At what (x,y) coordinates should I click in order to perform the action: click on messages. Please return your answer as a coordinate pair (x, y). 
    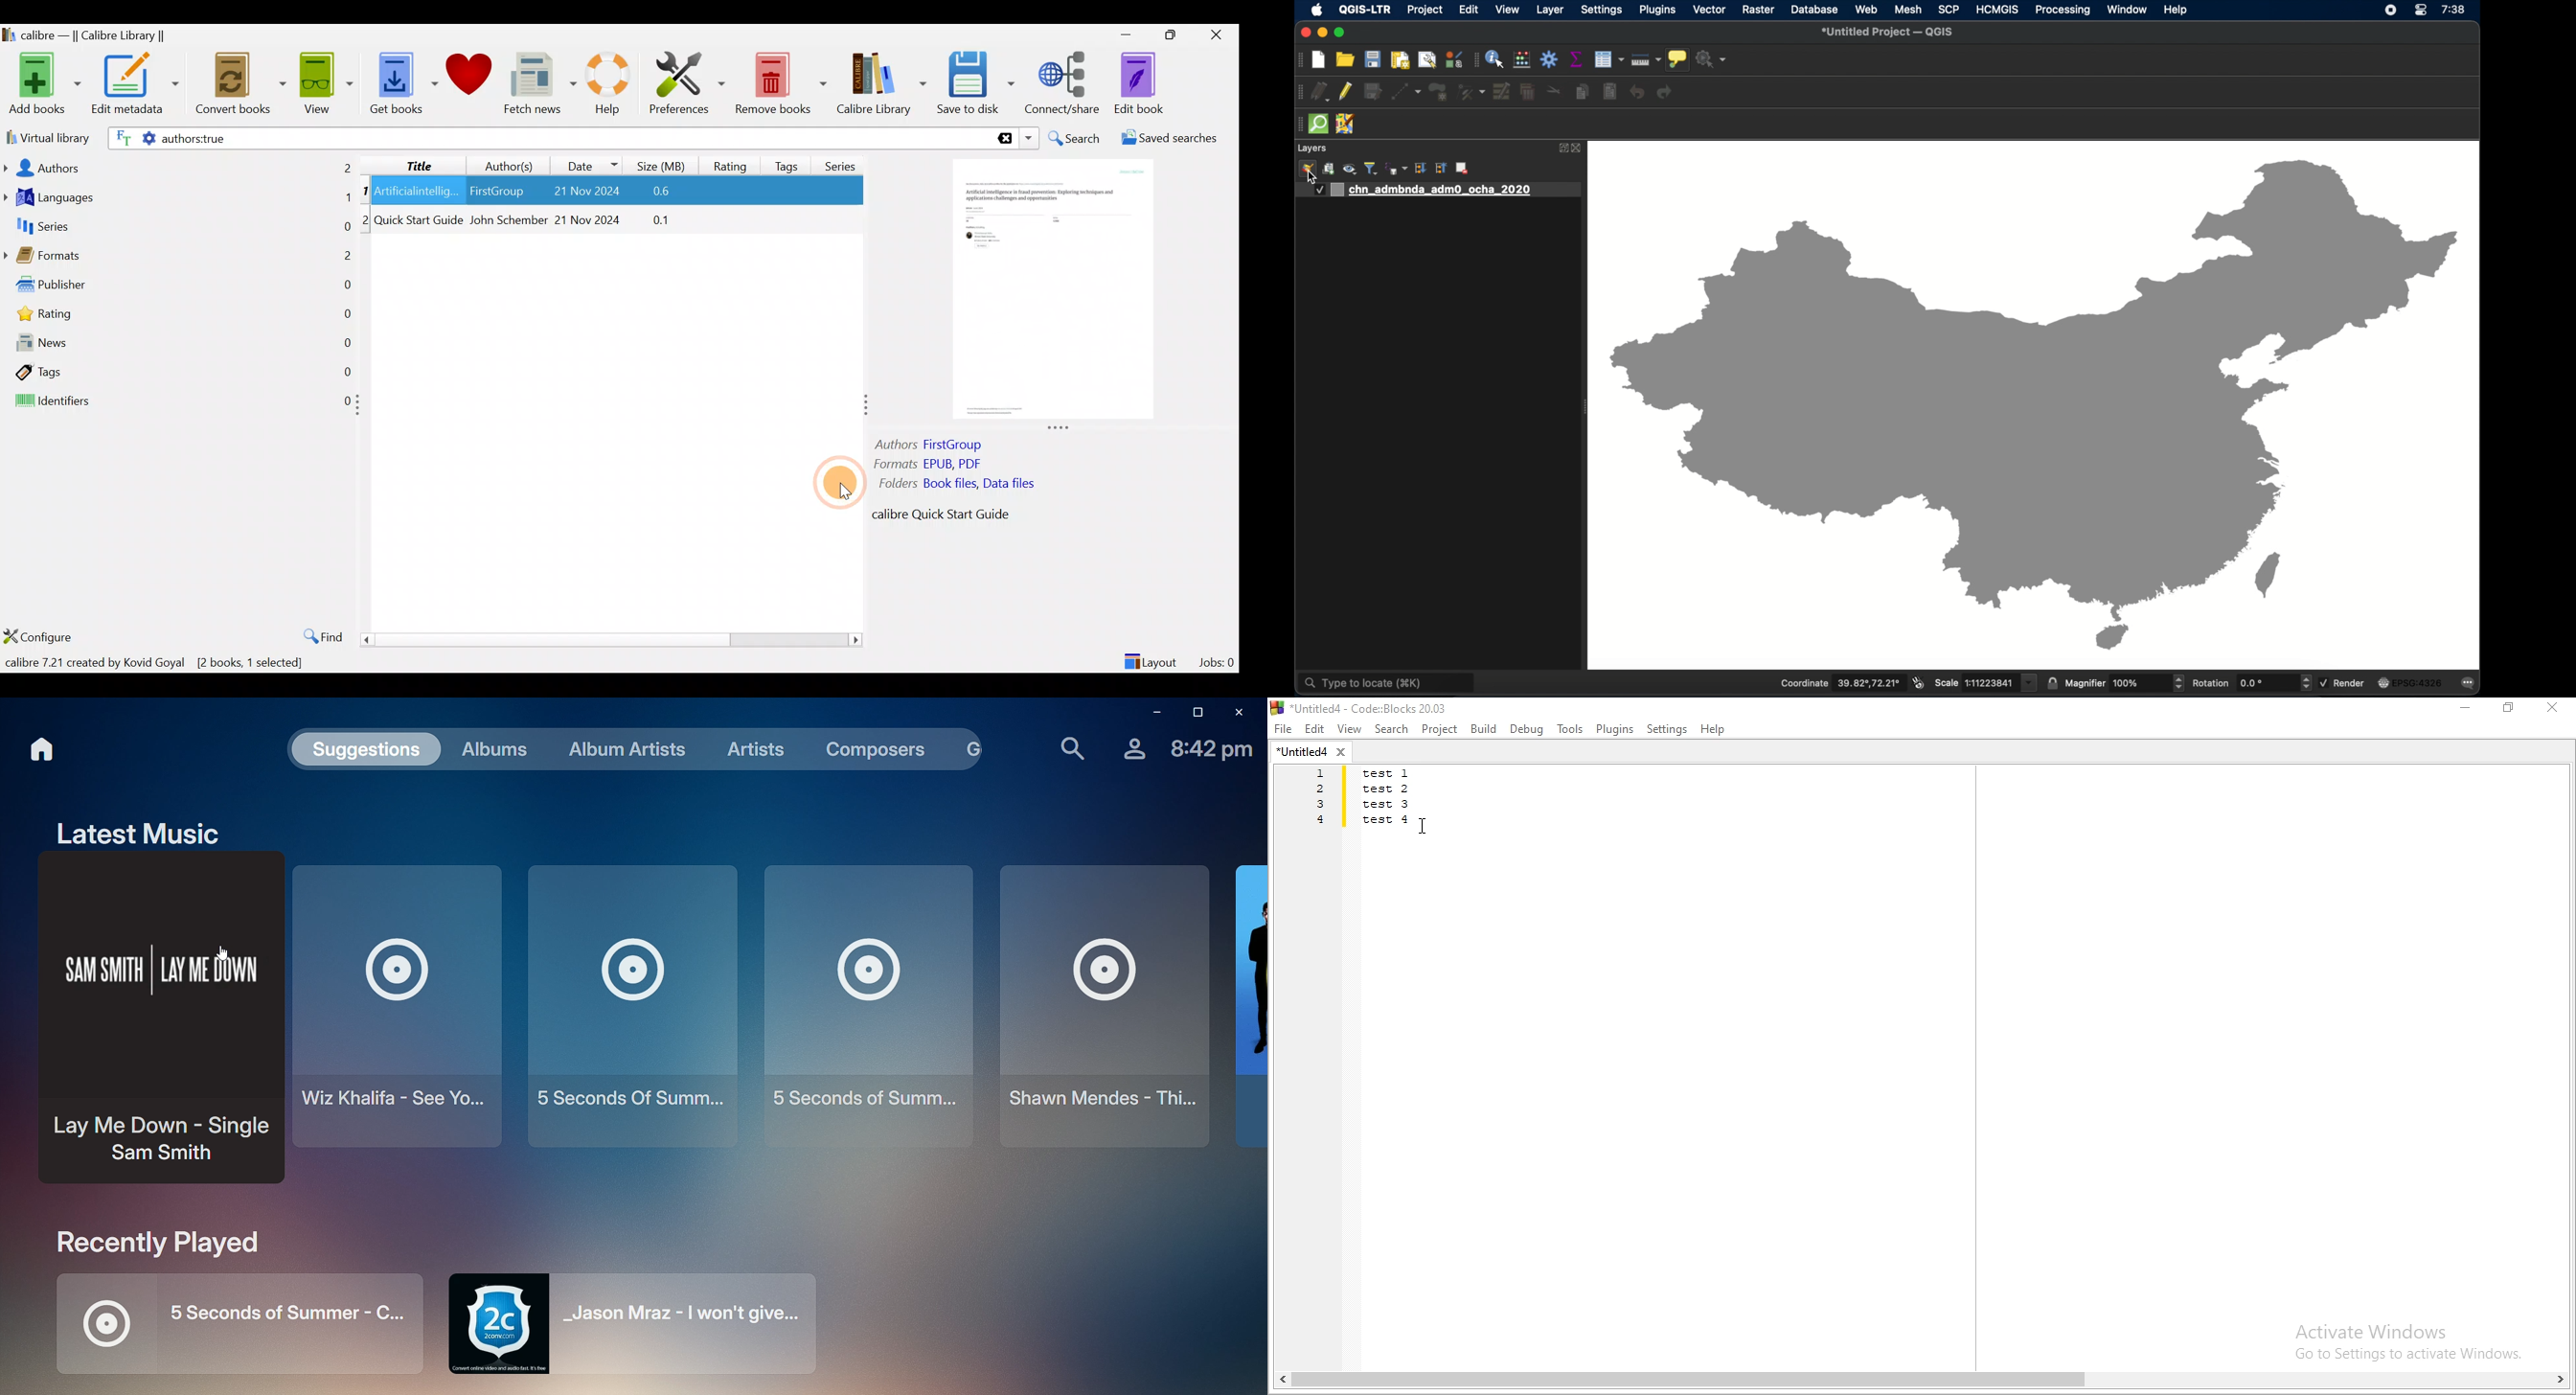
    Looking at the image, I should click on (2468, 683).